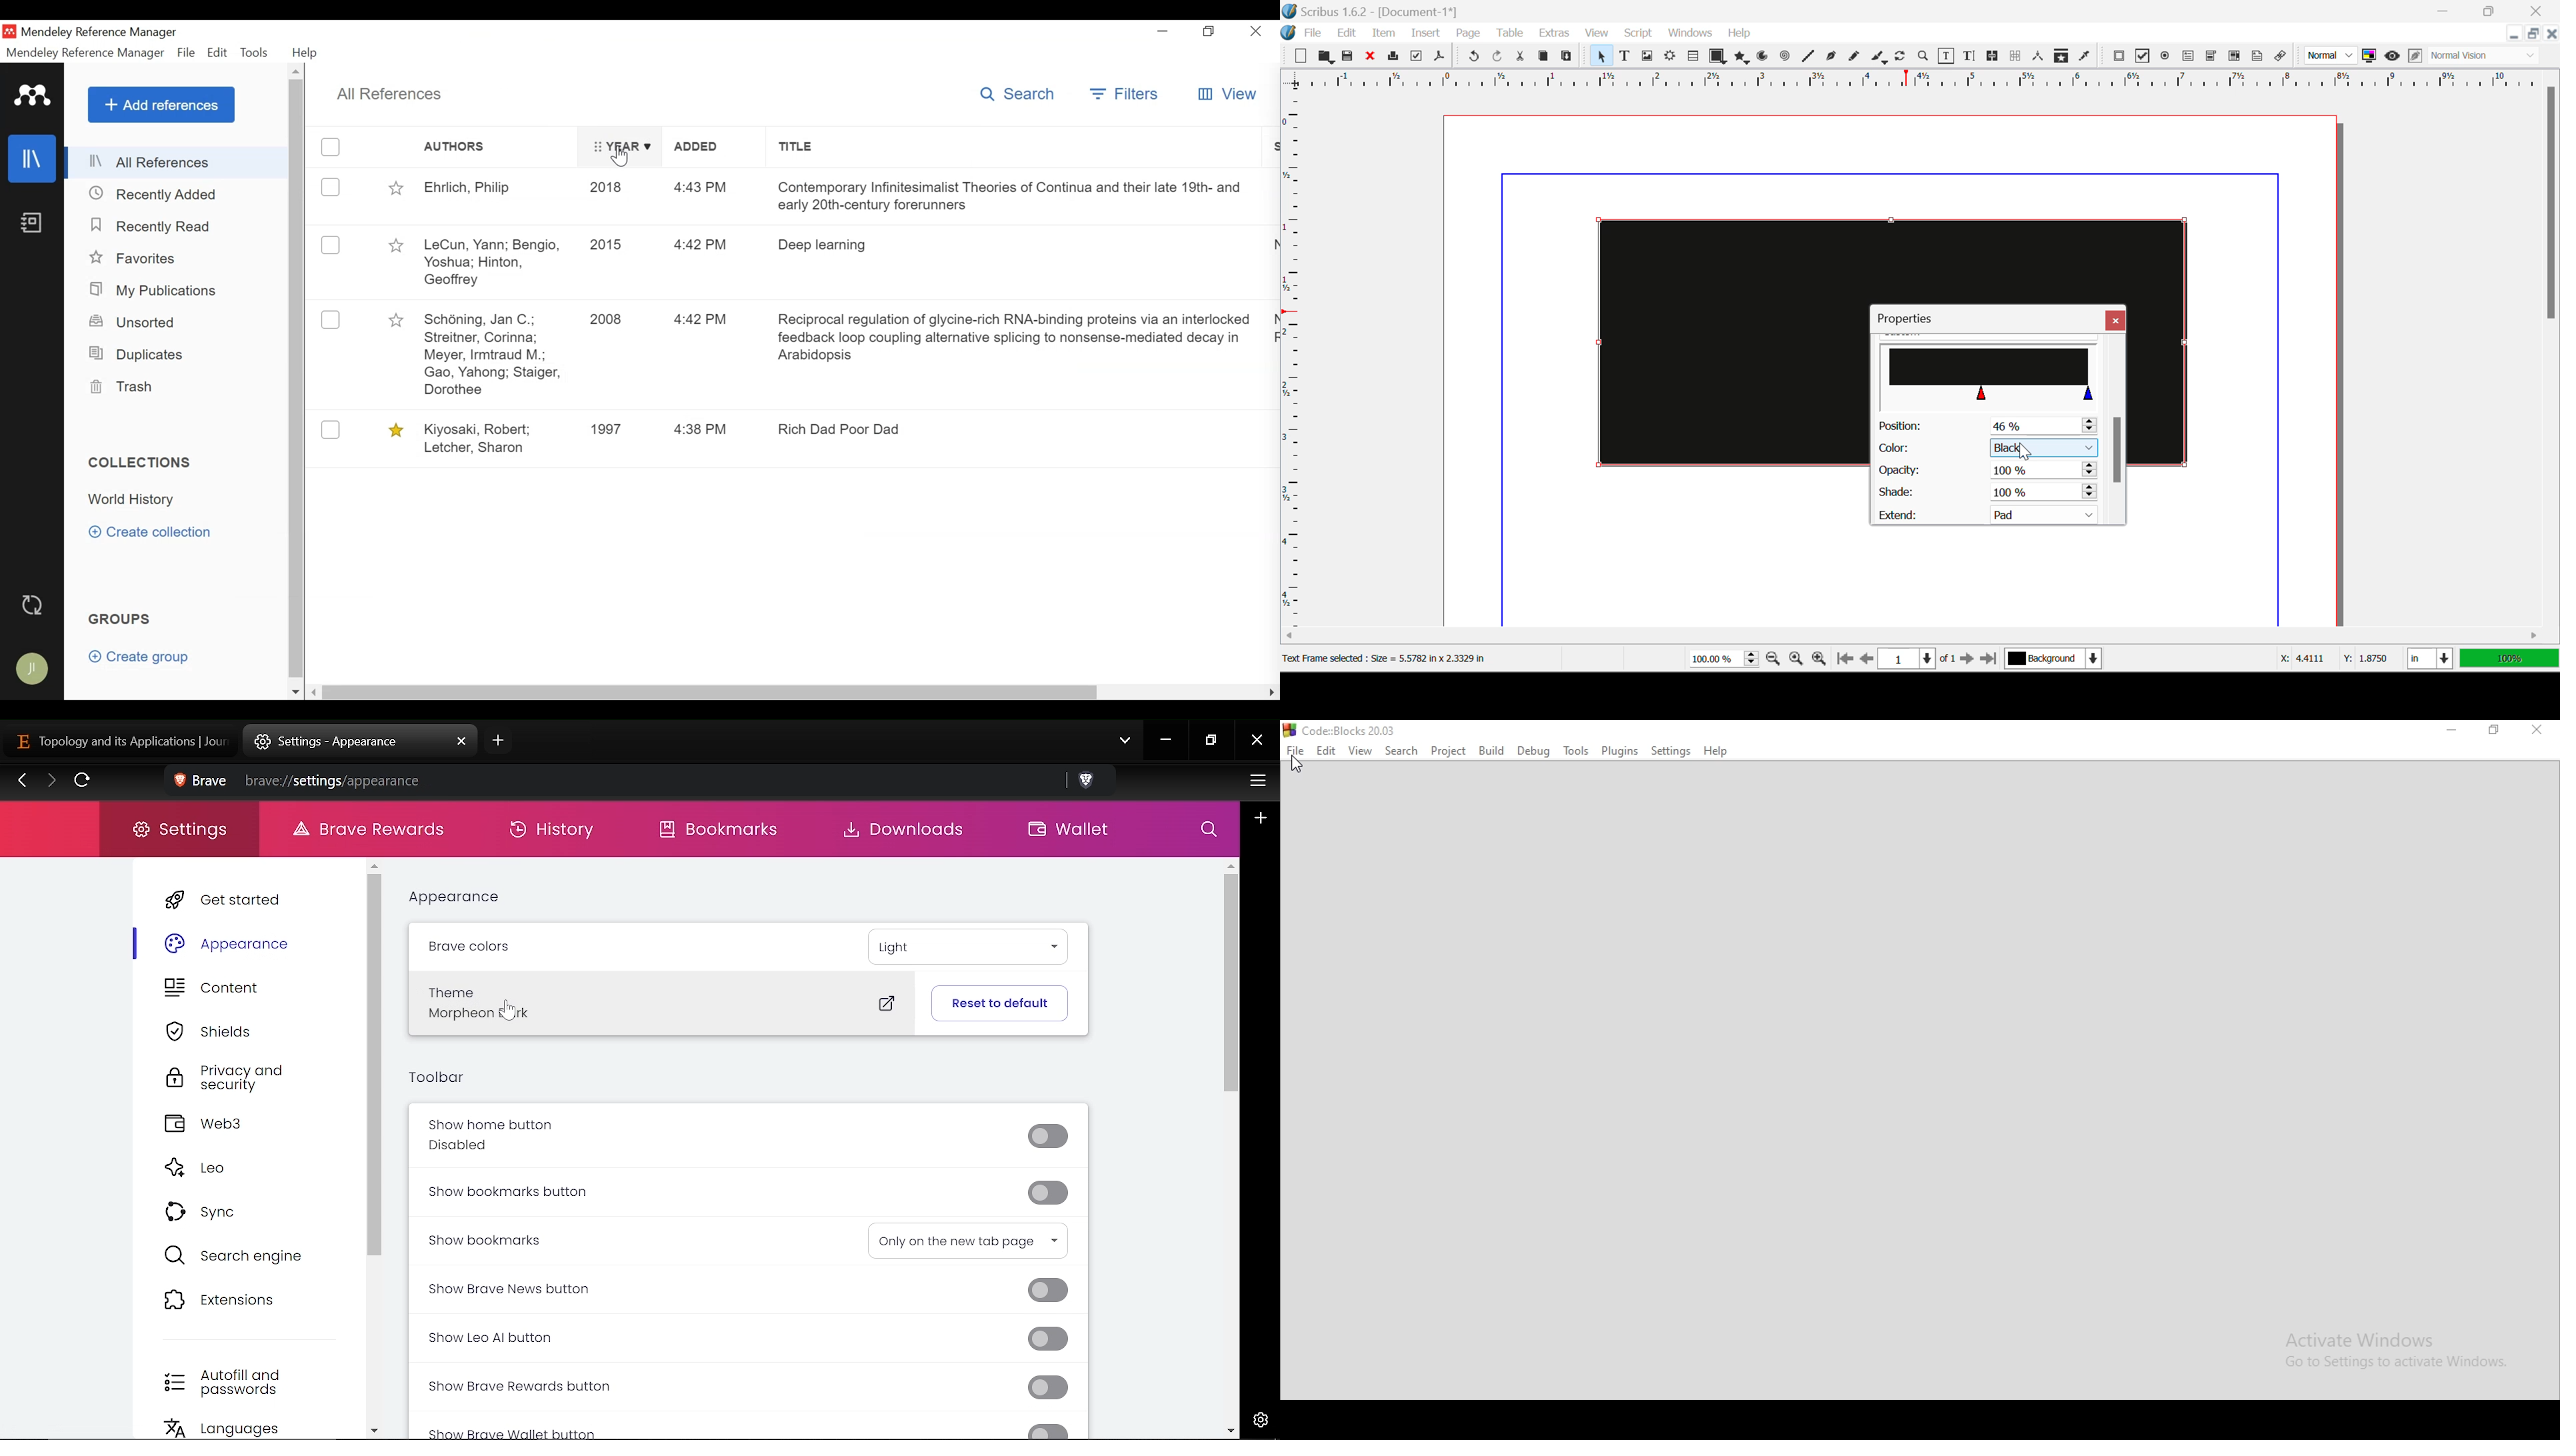  What do you see at coordinates (330, 246) in the screenshot?
I see `(un)Select` at bounding box center [330, 246].